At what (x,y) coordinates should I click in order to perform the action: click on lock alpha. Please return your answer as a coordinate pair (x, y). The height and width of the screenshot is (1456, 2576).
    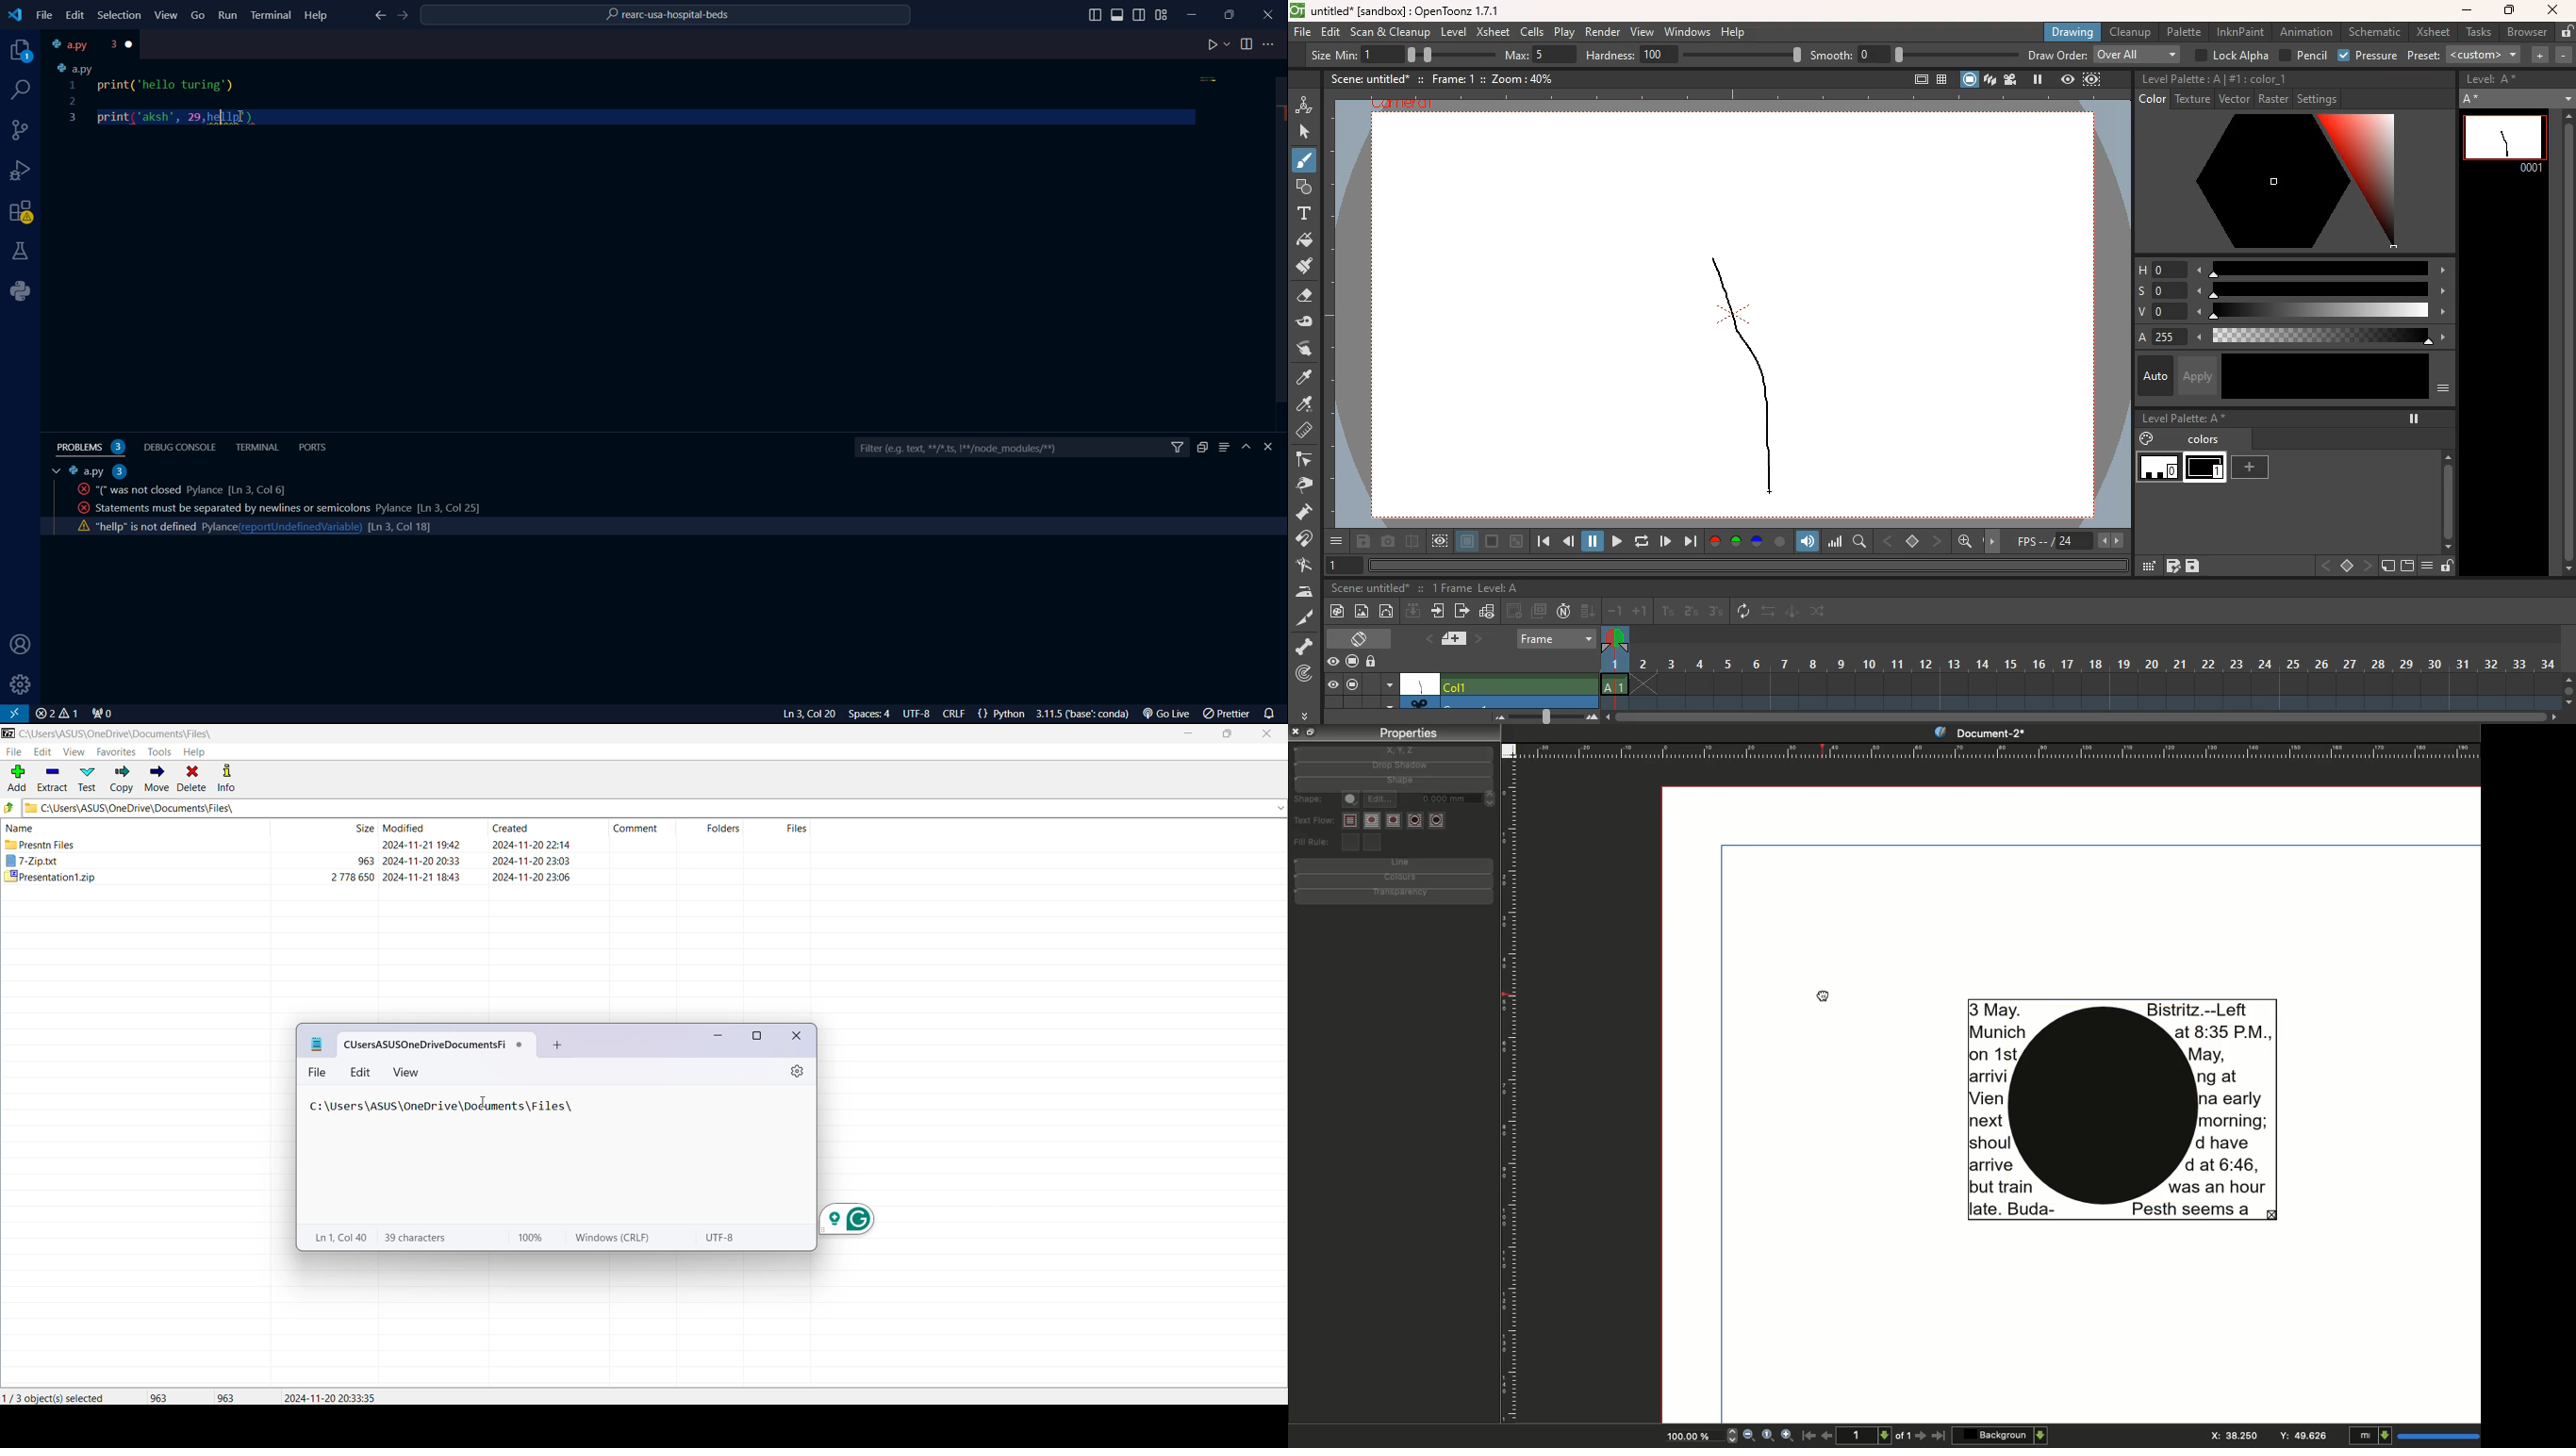
    Looking at the image, I should click on (2232, 55).